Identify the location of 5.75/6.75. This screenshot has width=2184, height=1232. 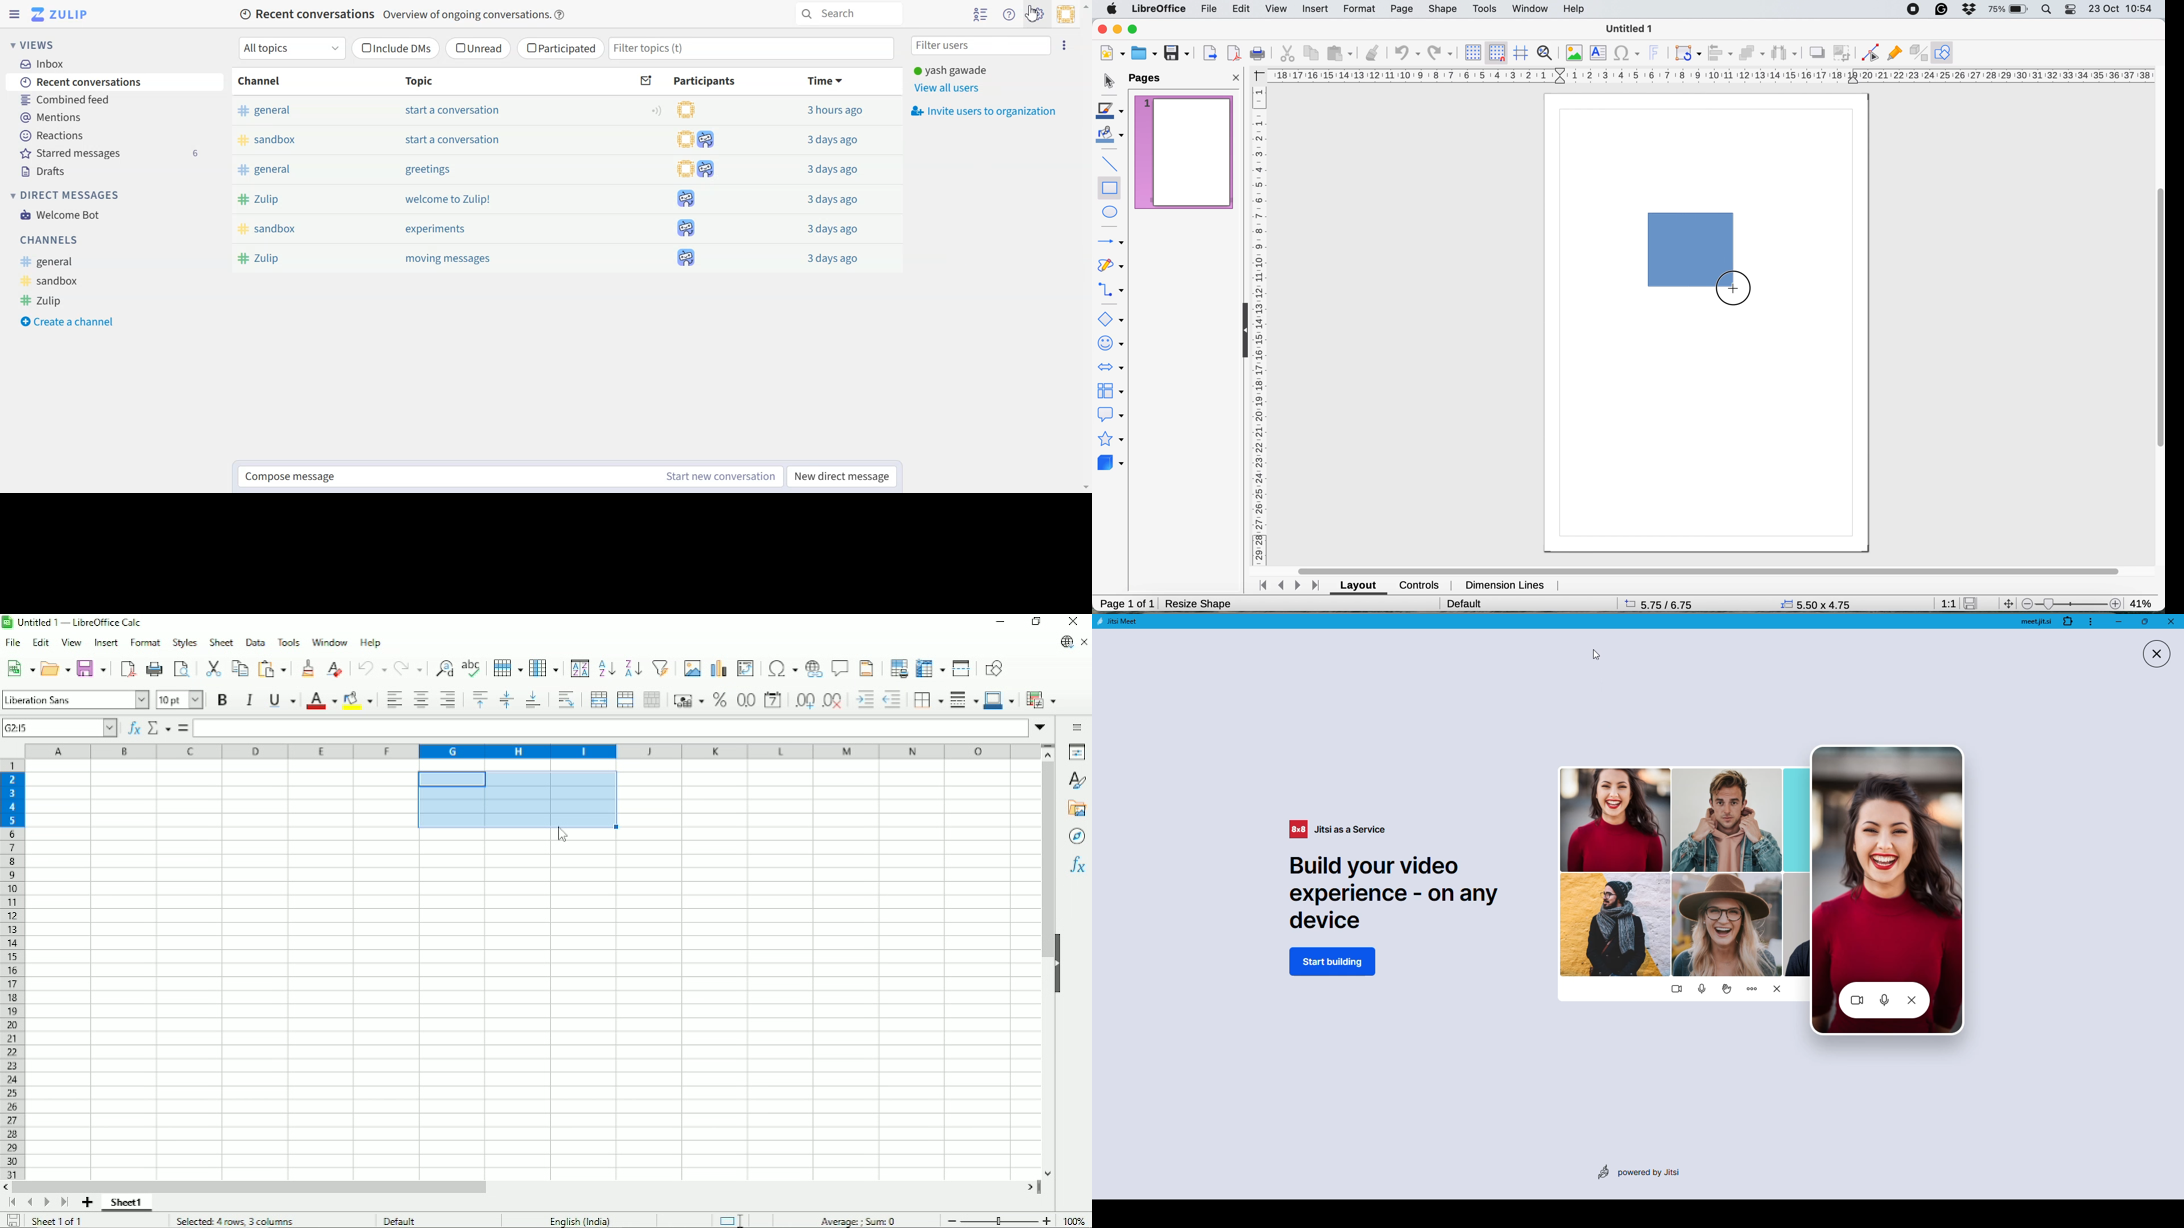
(1665, 604).